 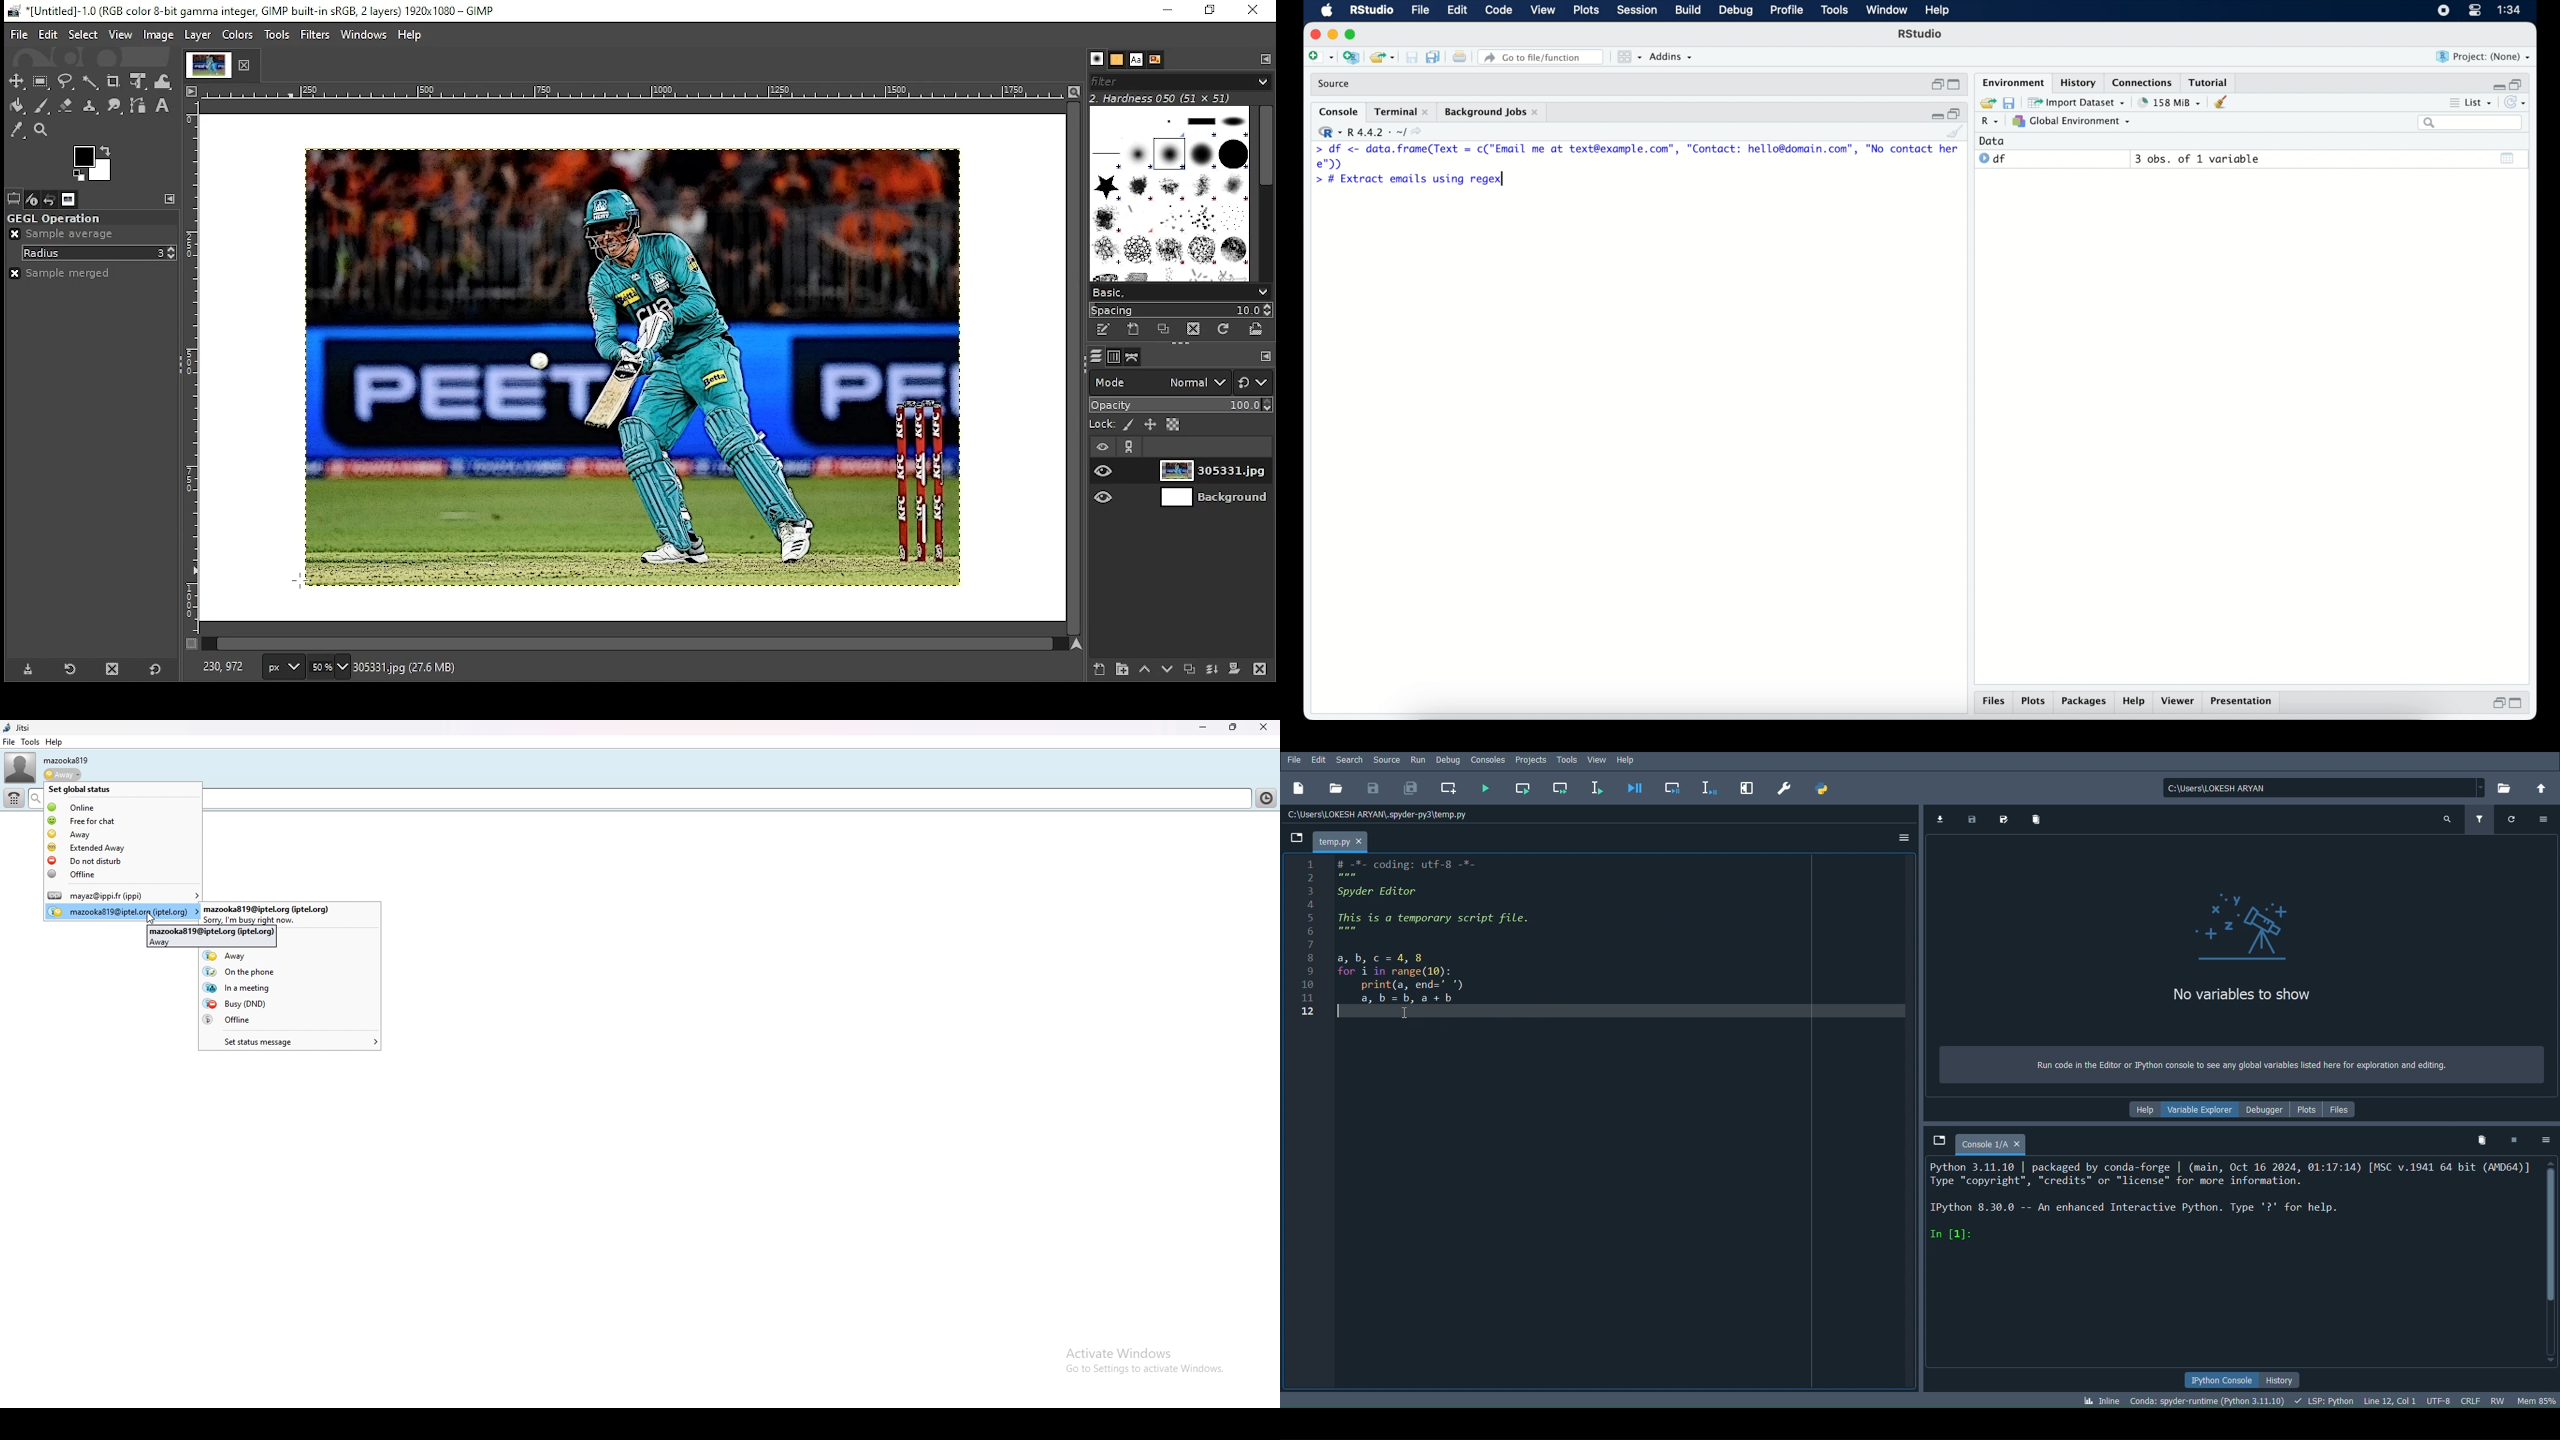 I want to click on gegl operation, so click(x=55, y=218).